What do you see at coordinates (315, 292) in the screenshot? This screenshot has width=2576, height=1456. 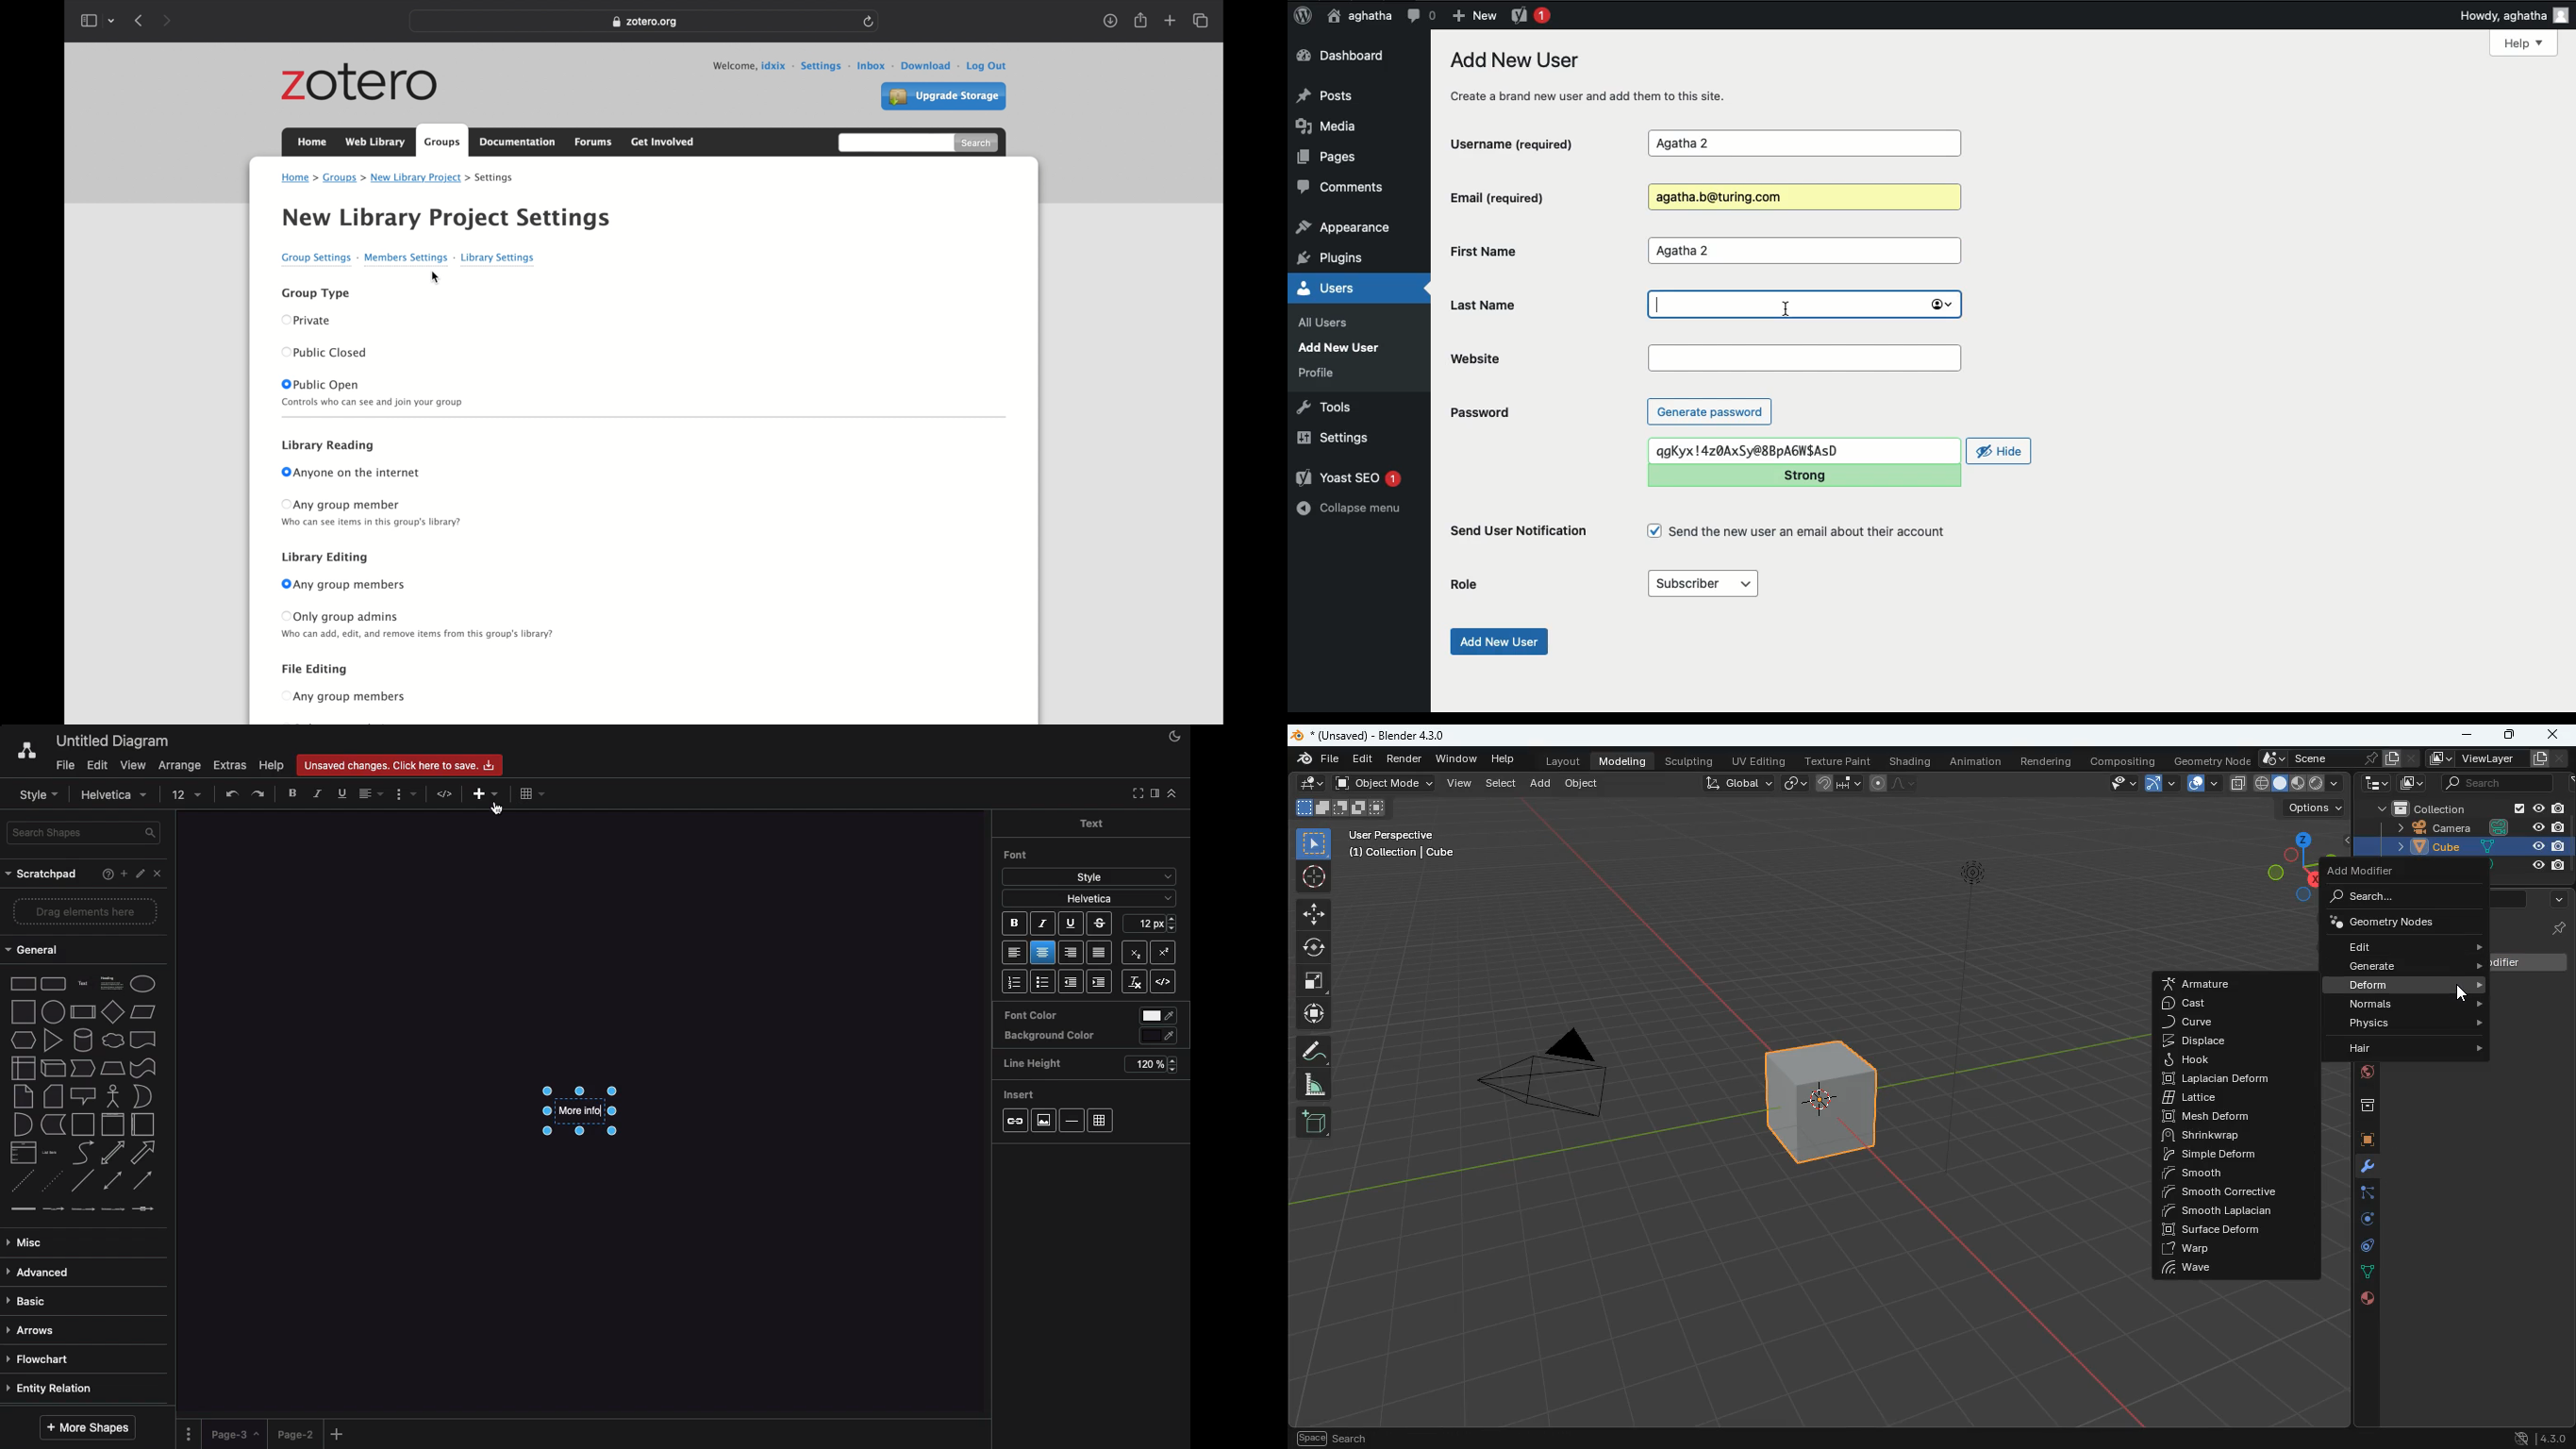 I see `group type` at bounding box center [315, 292].